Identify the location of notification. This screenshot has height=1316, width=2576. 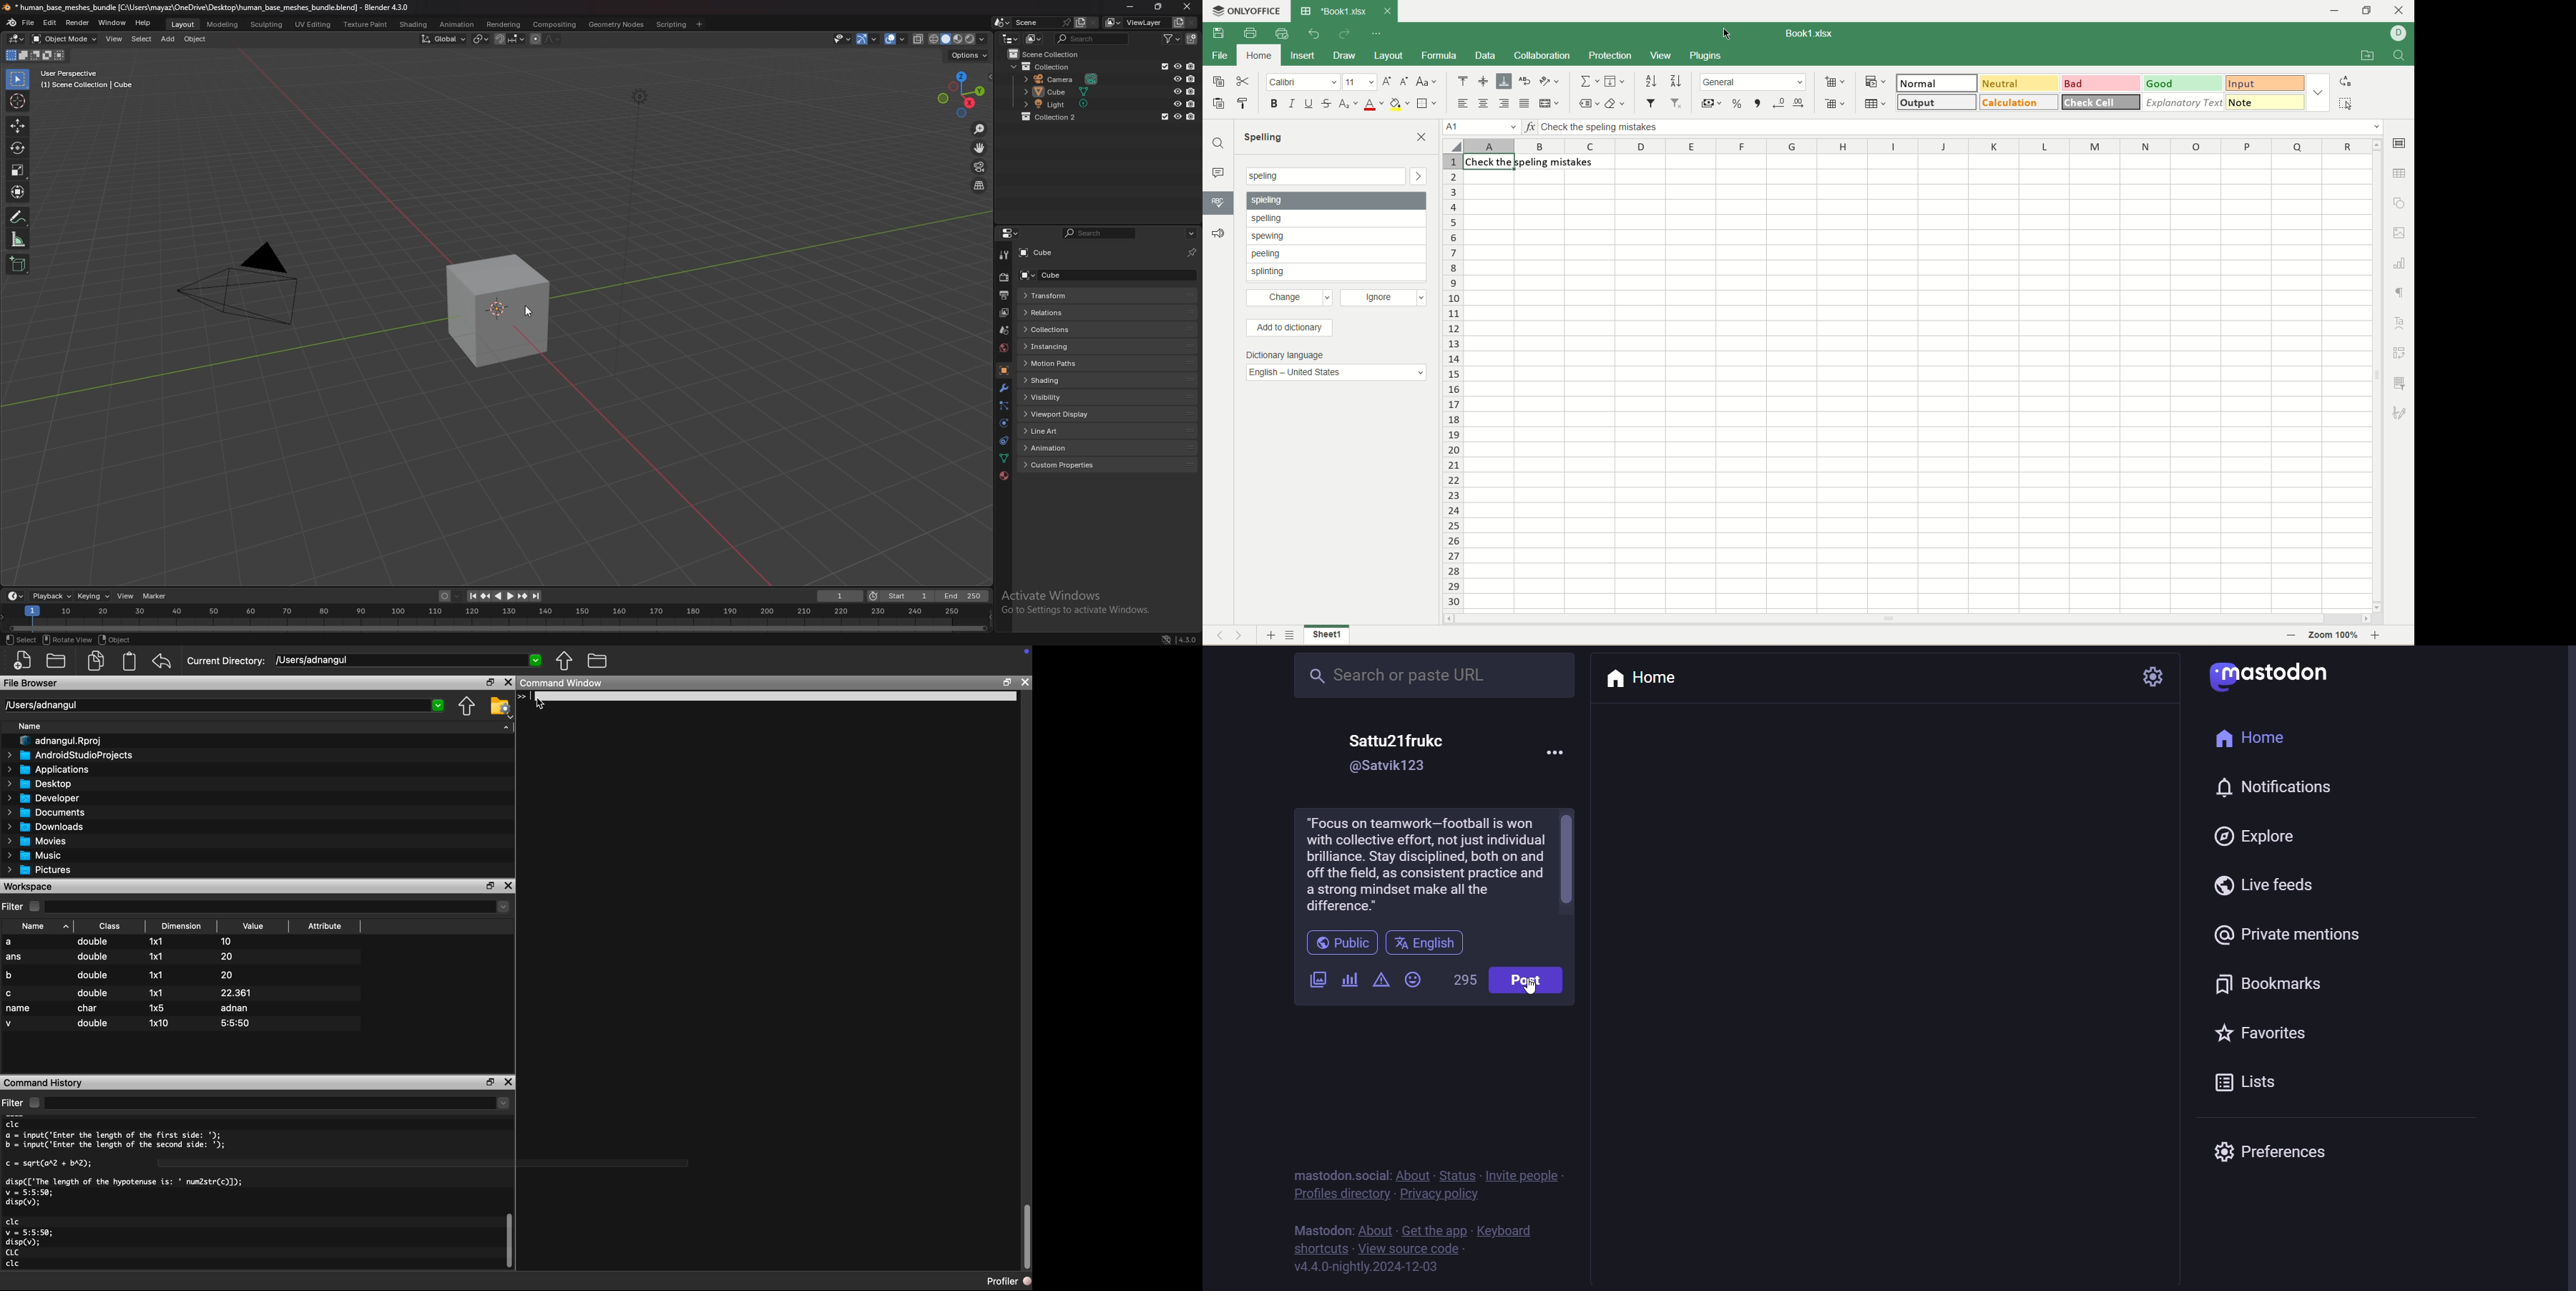
(2276, 783).